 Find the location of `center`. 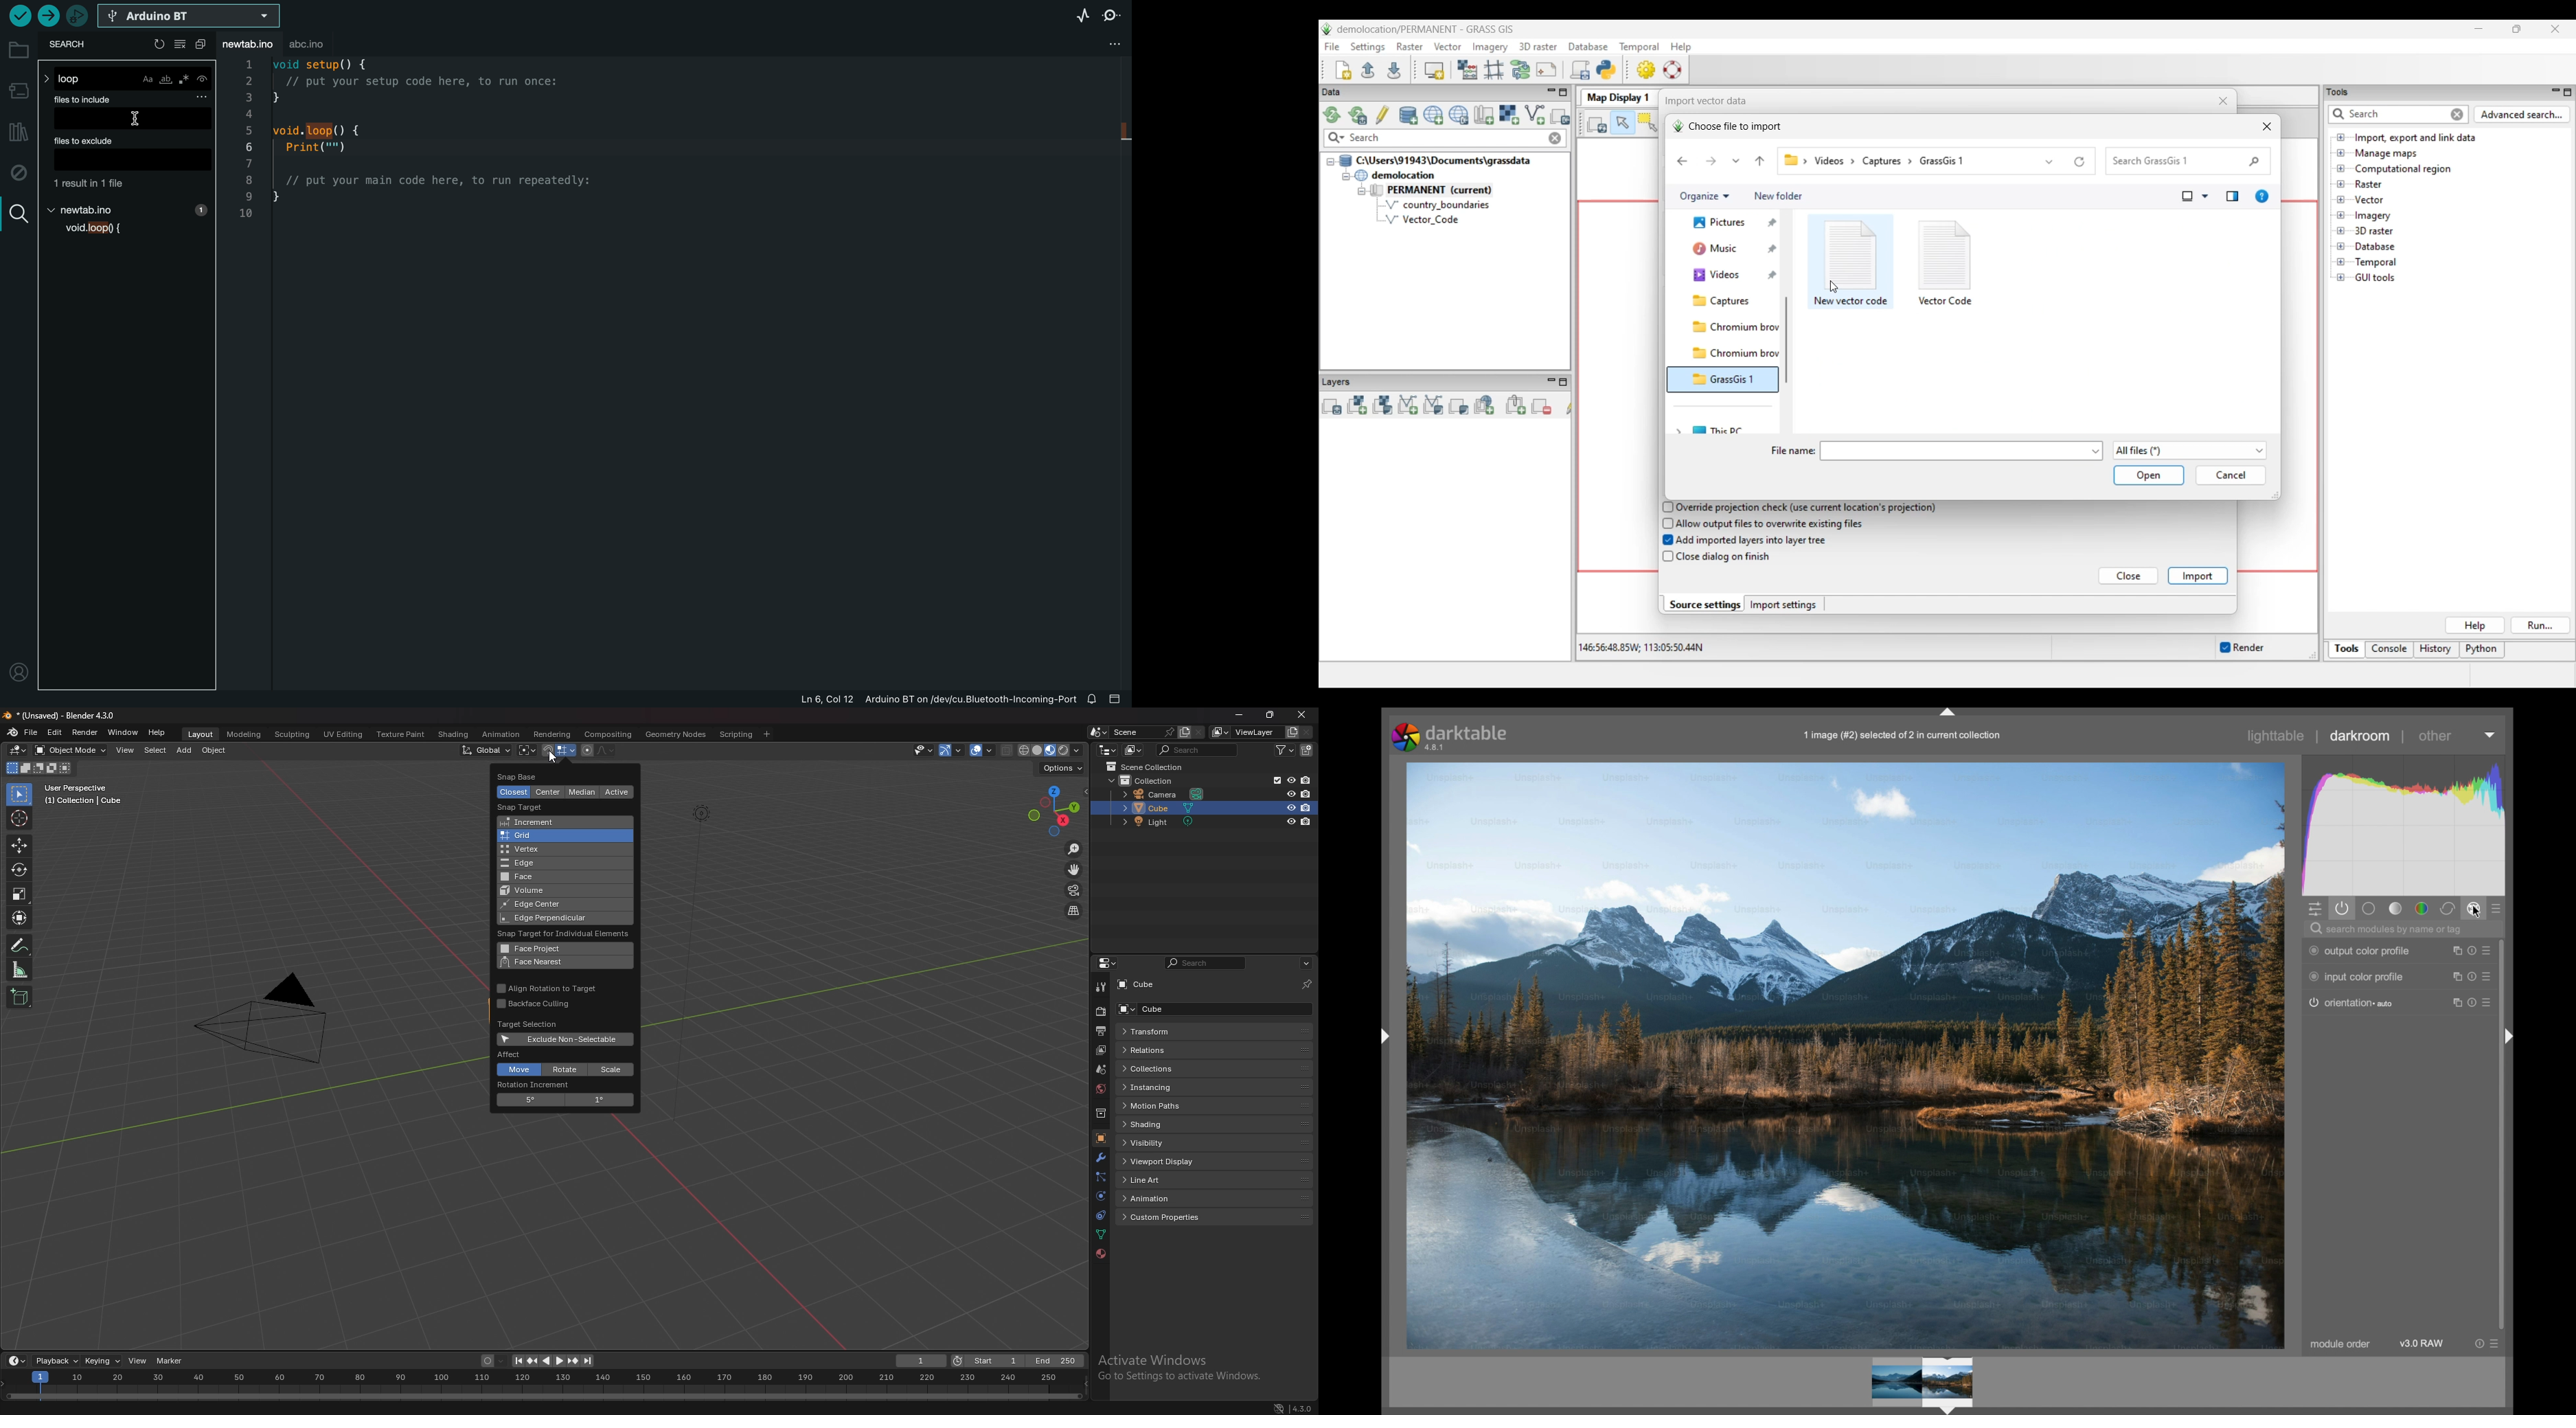

center is located at coordinates (548, 793).